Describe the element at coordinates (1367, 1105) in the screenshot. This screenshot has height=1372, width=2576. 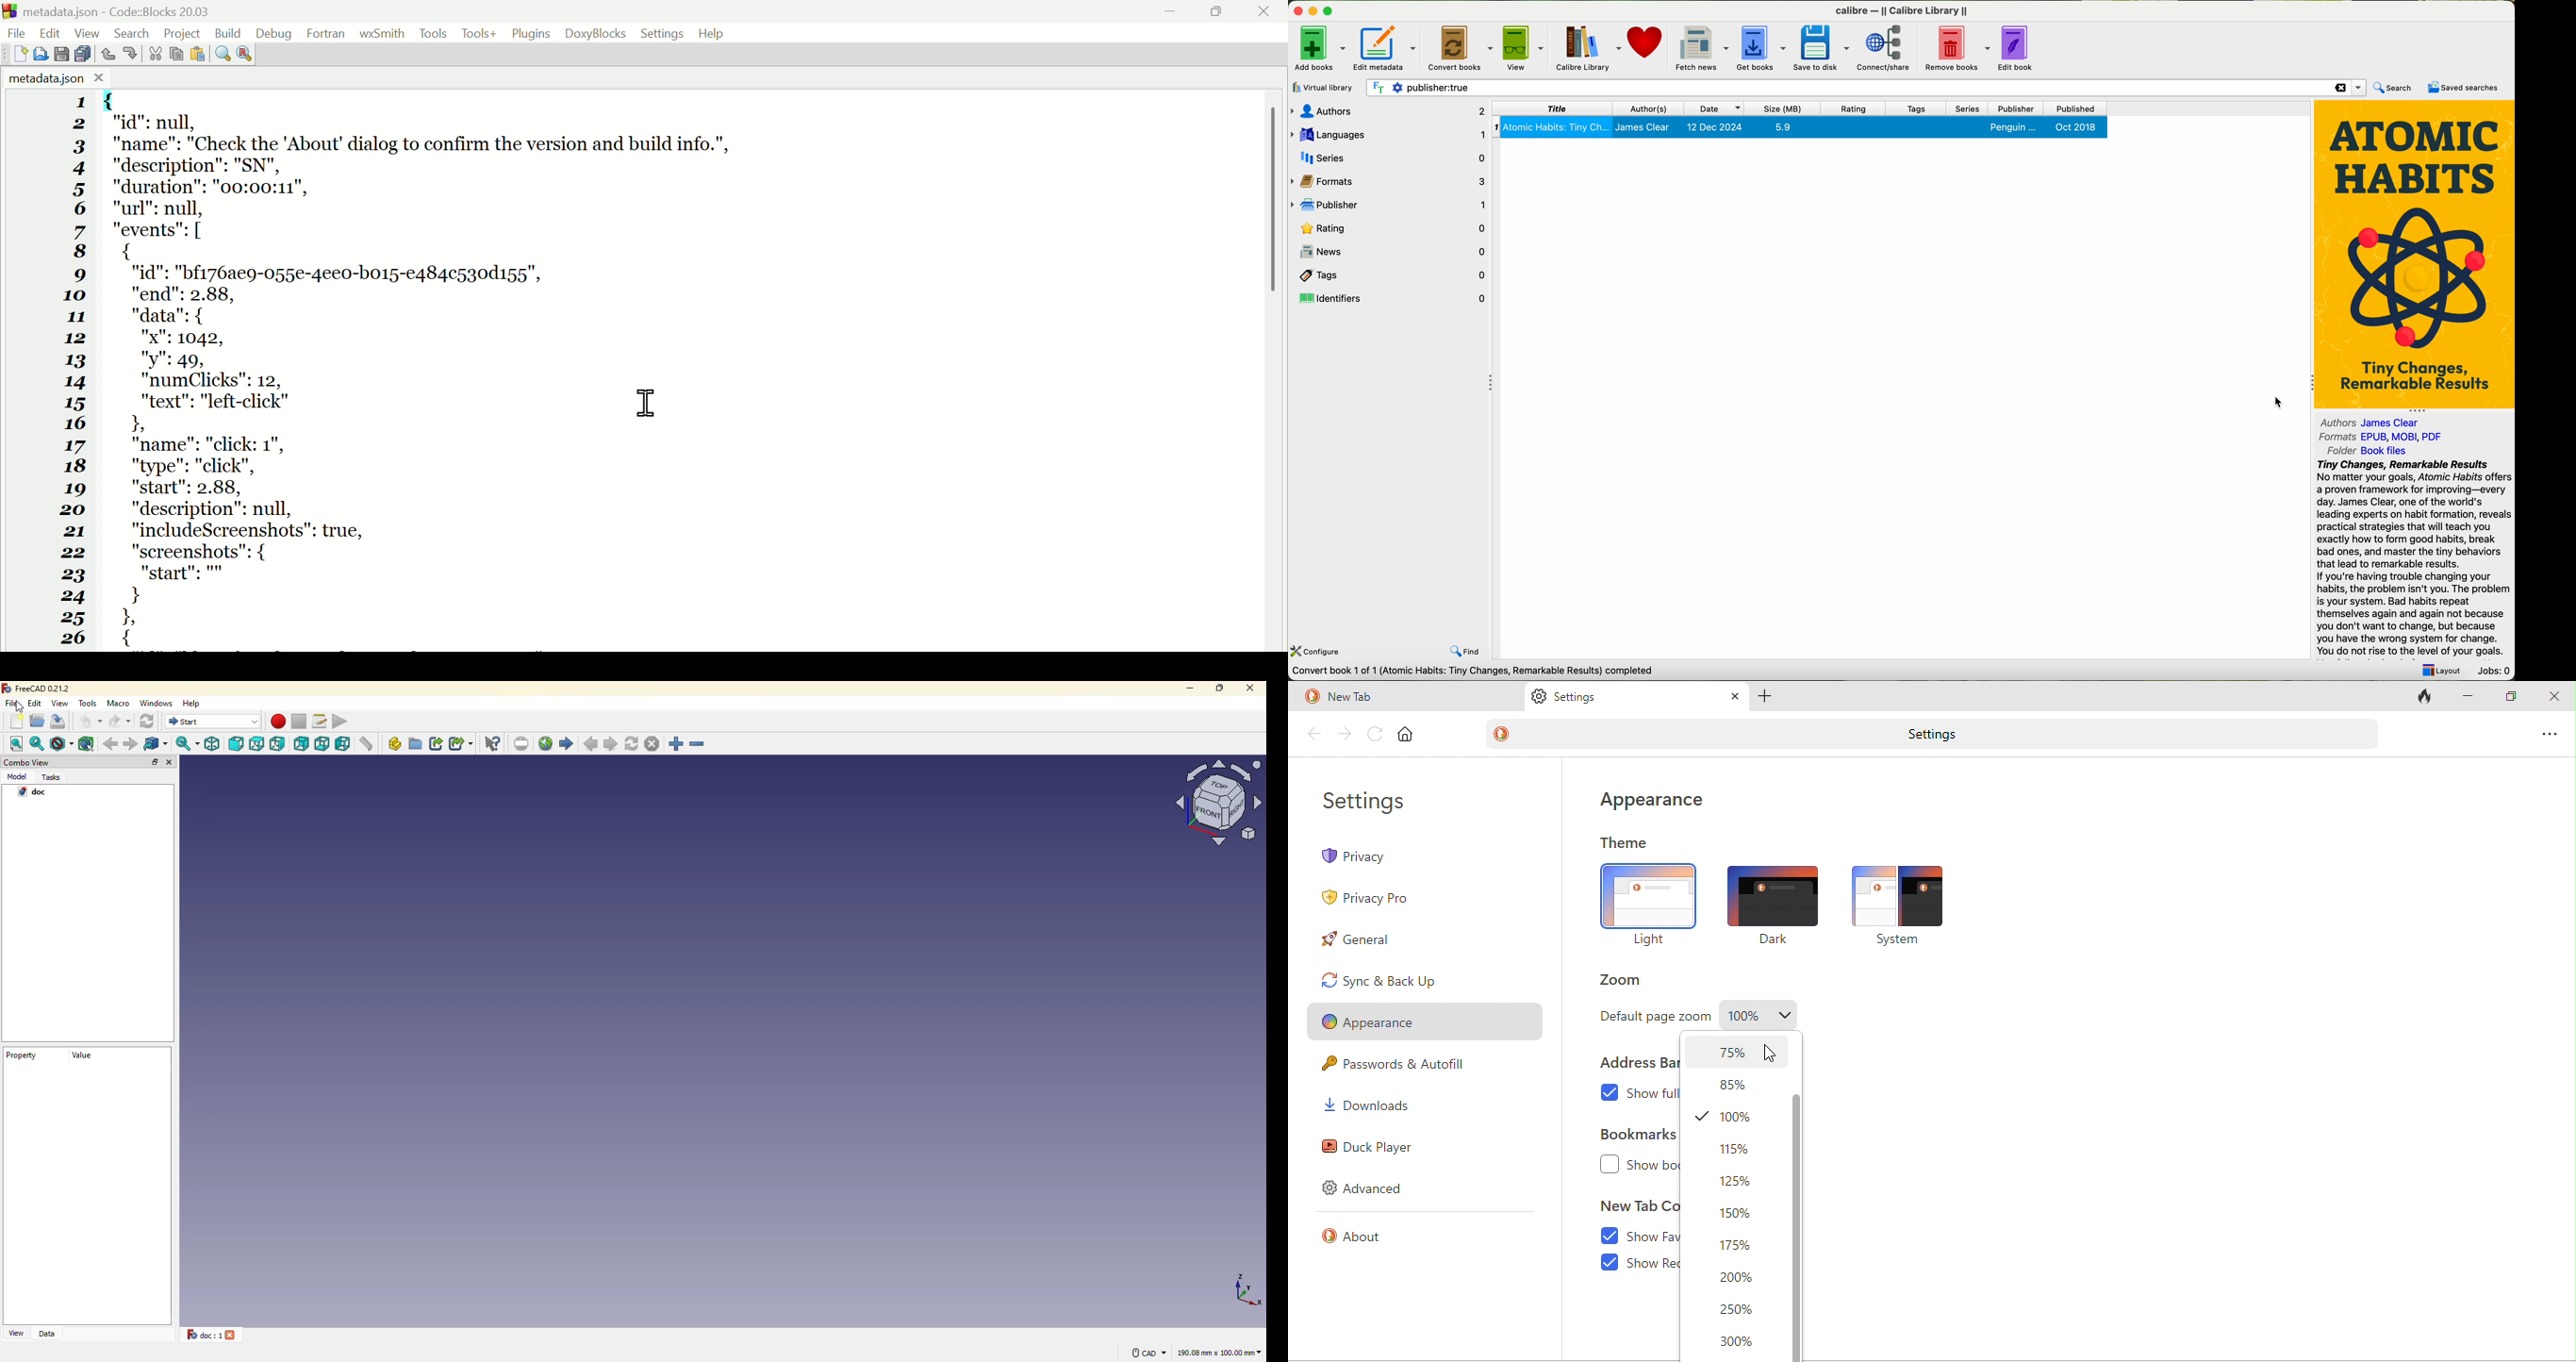
I see `downloads` at that location.